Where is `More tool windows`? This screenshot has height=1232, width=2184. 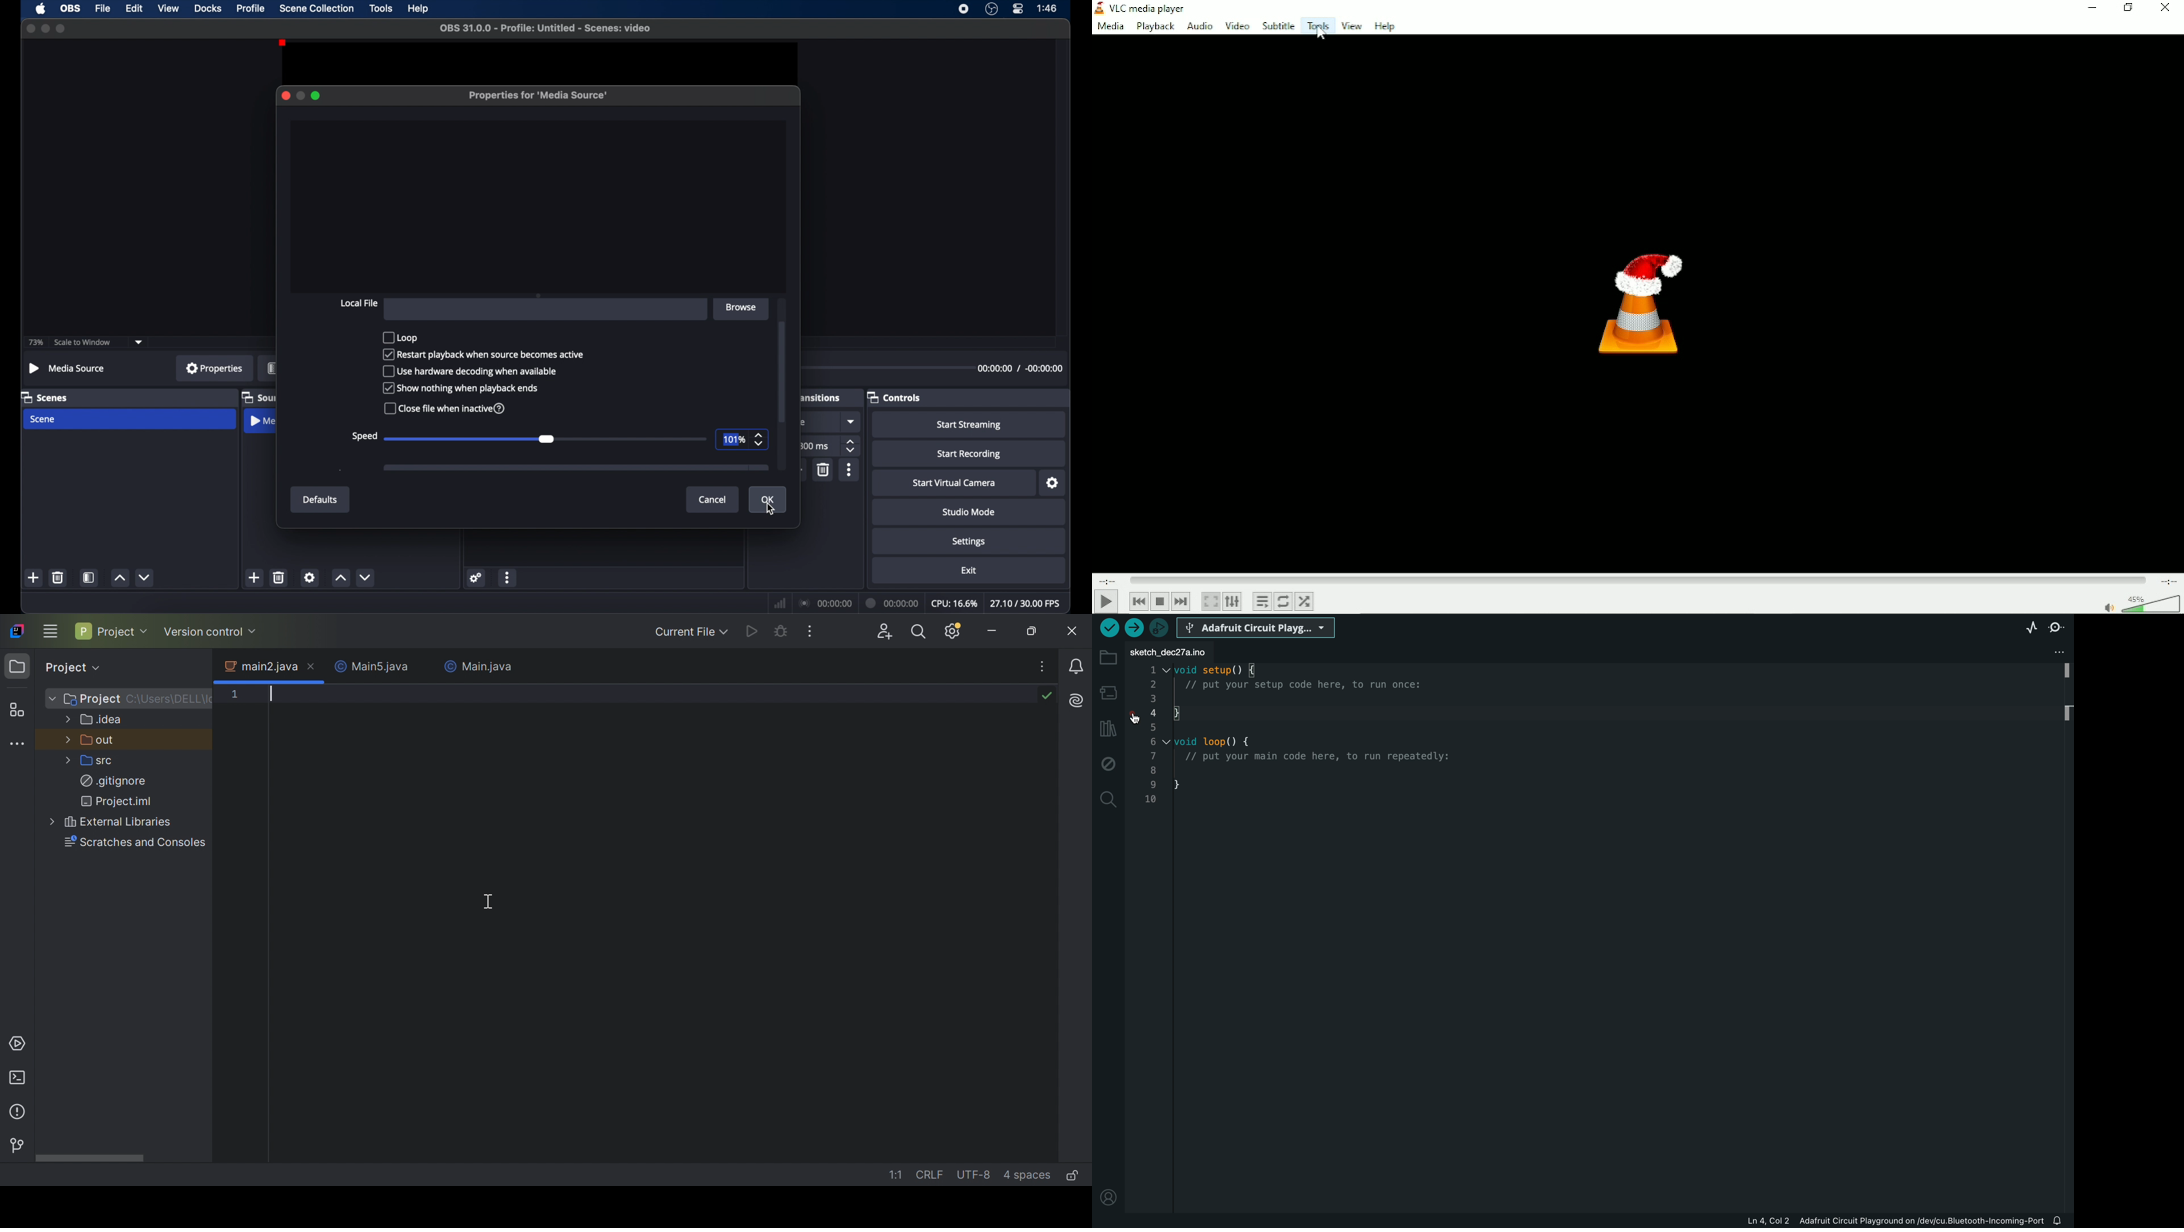
More tool windows is located at coordinates (18, 744).